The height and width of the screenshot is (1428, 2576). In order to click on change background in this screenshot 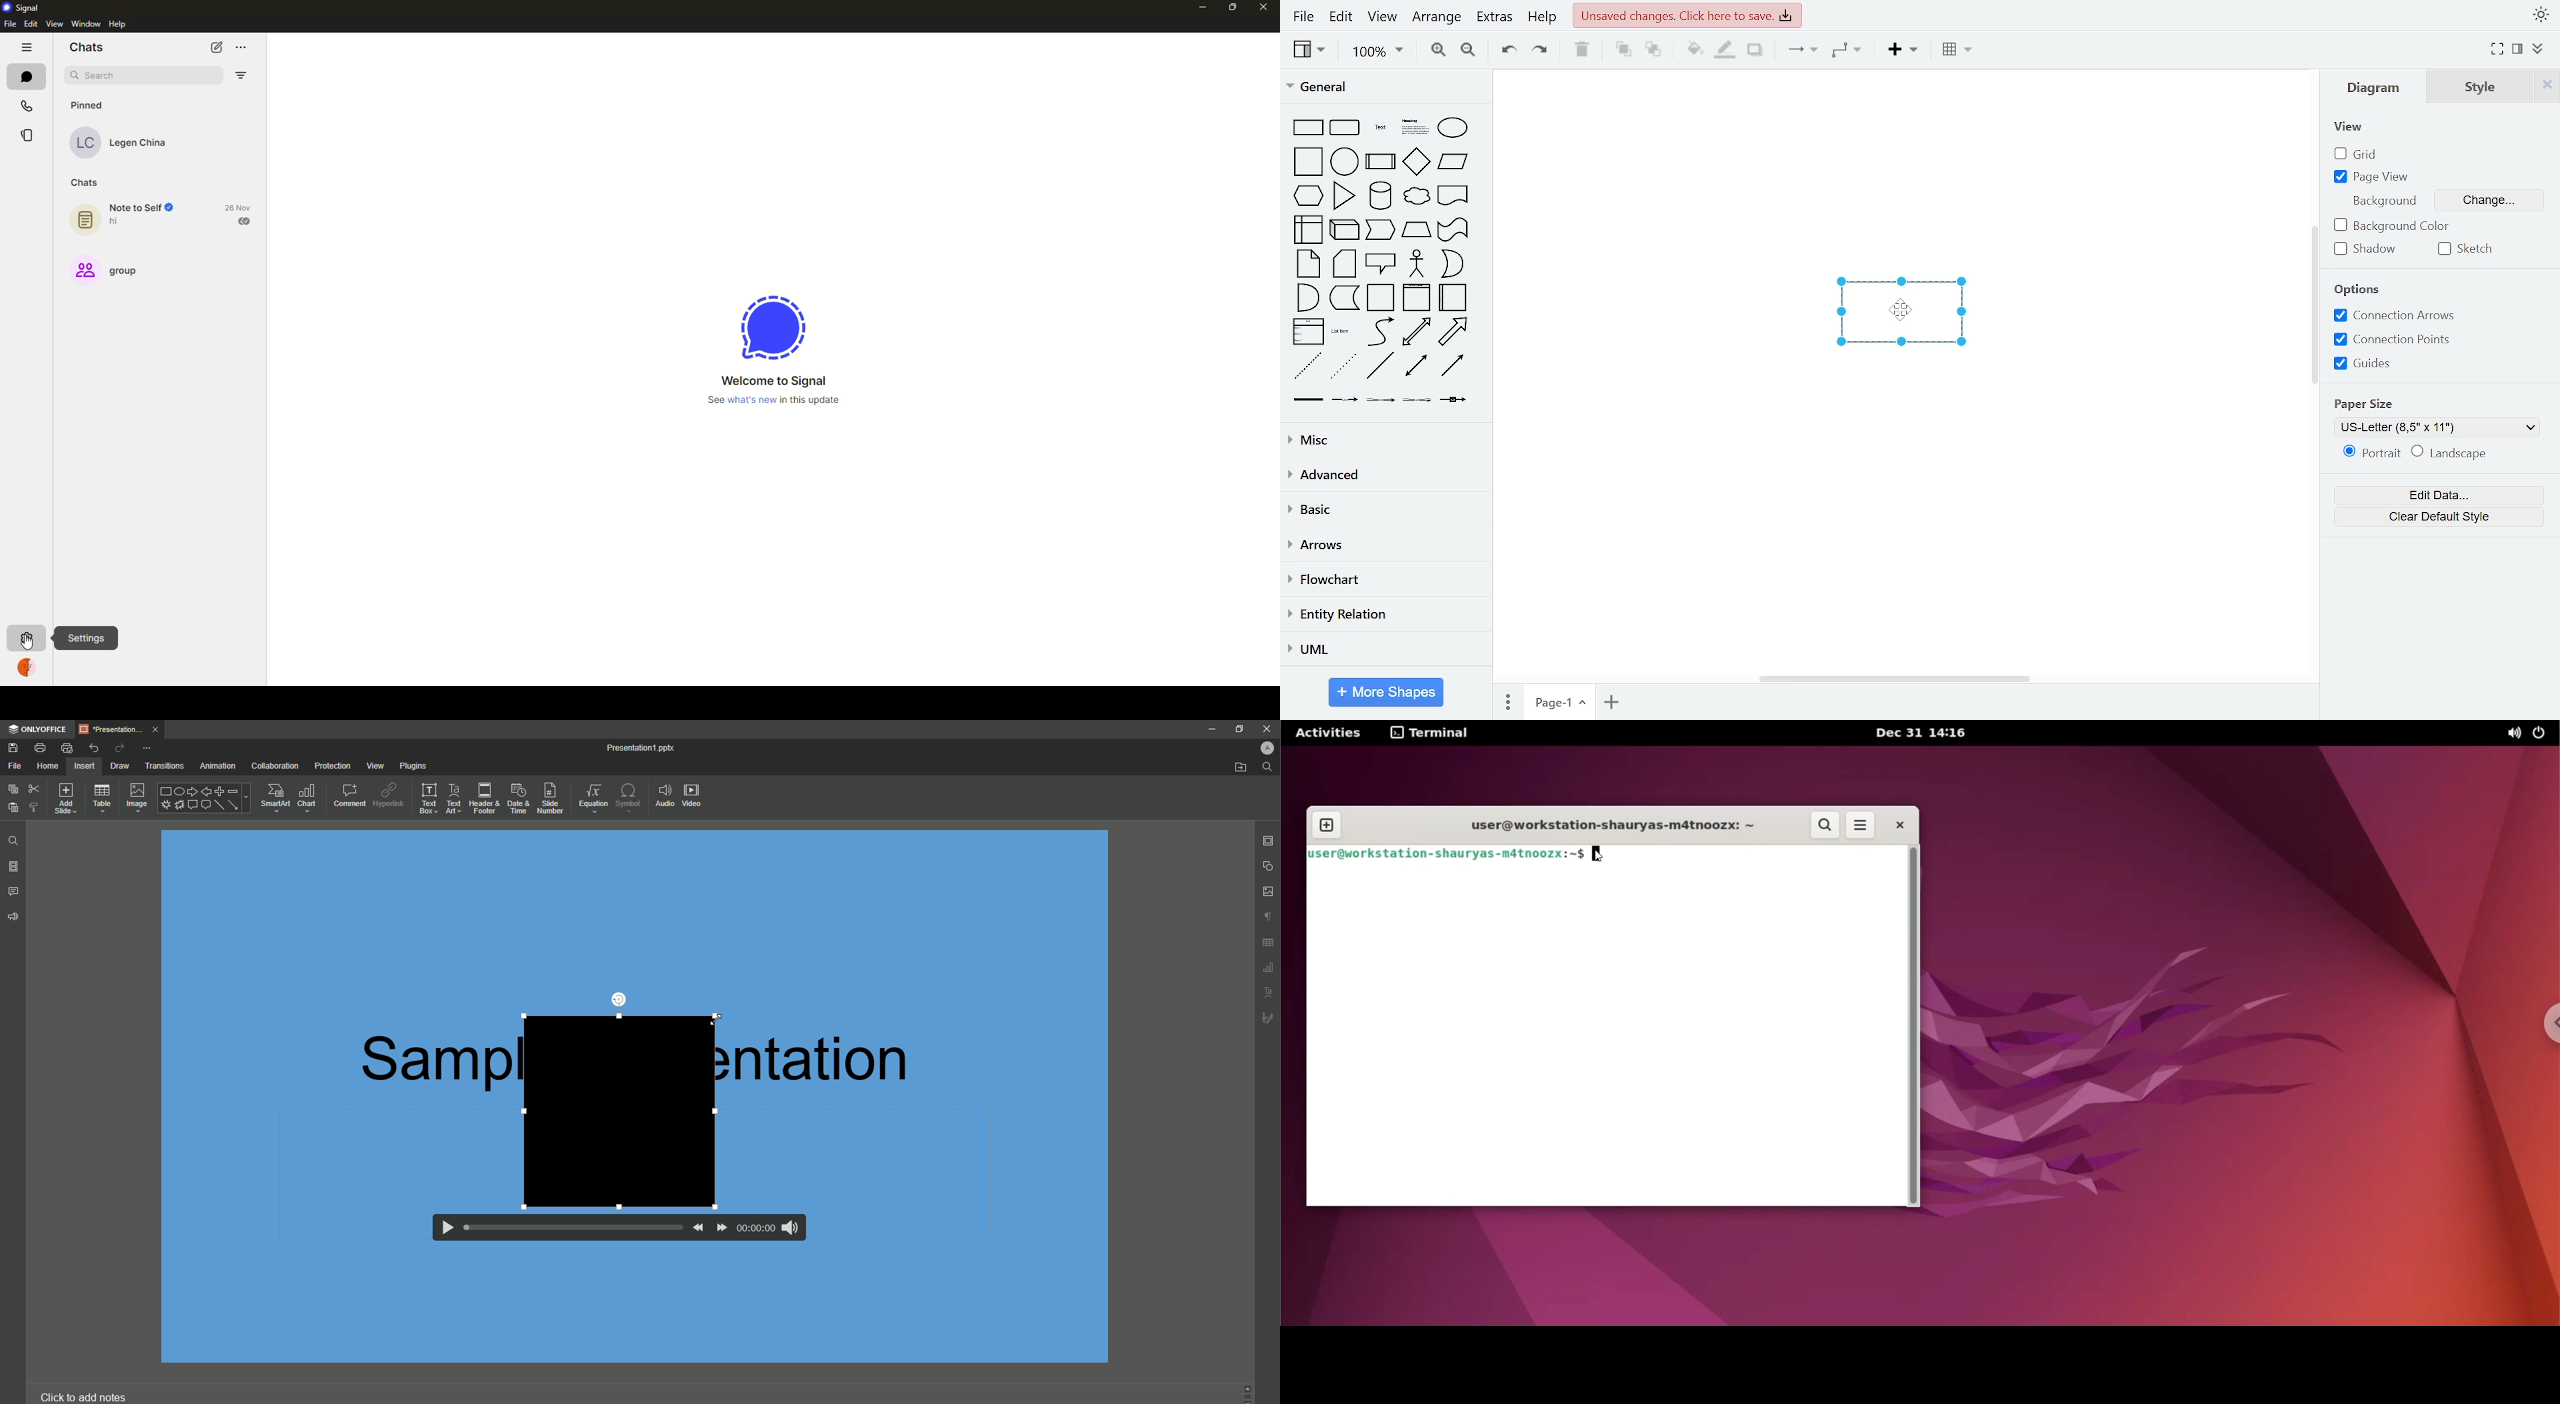, I will do `click(2486, 201)`.